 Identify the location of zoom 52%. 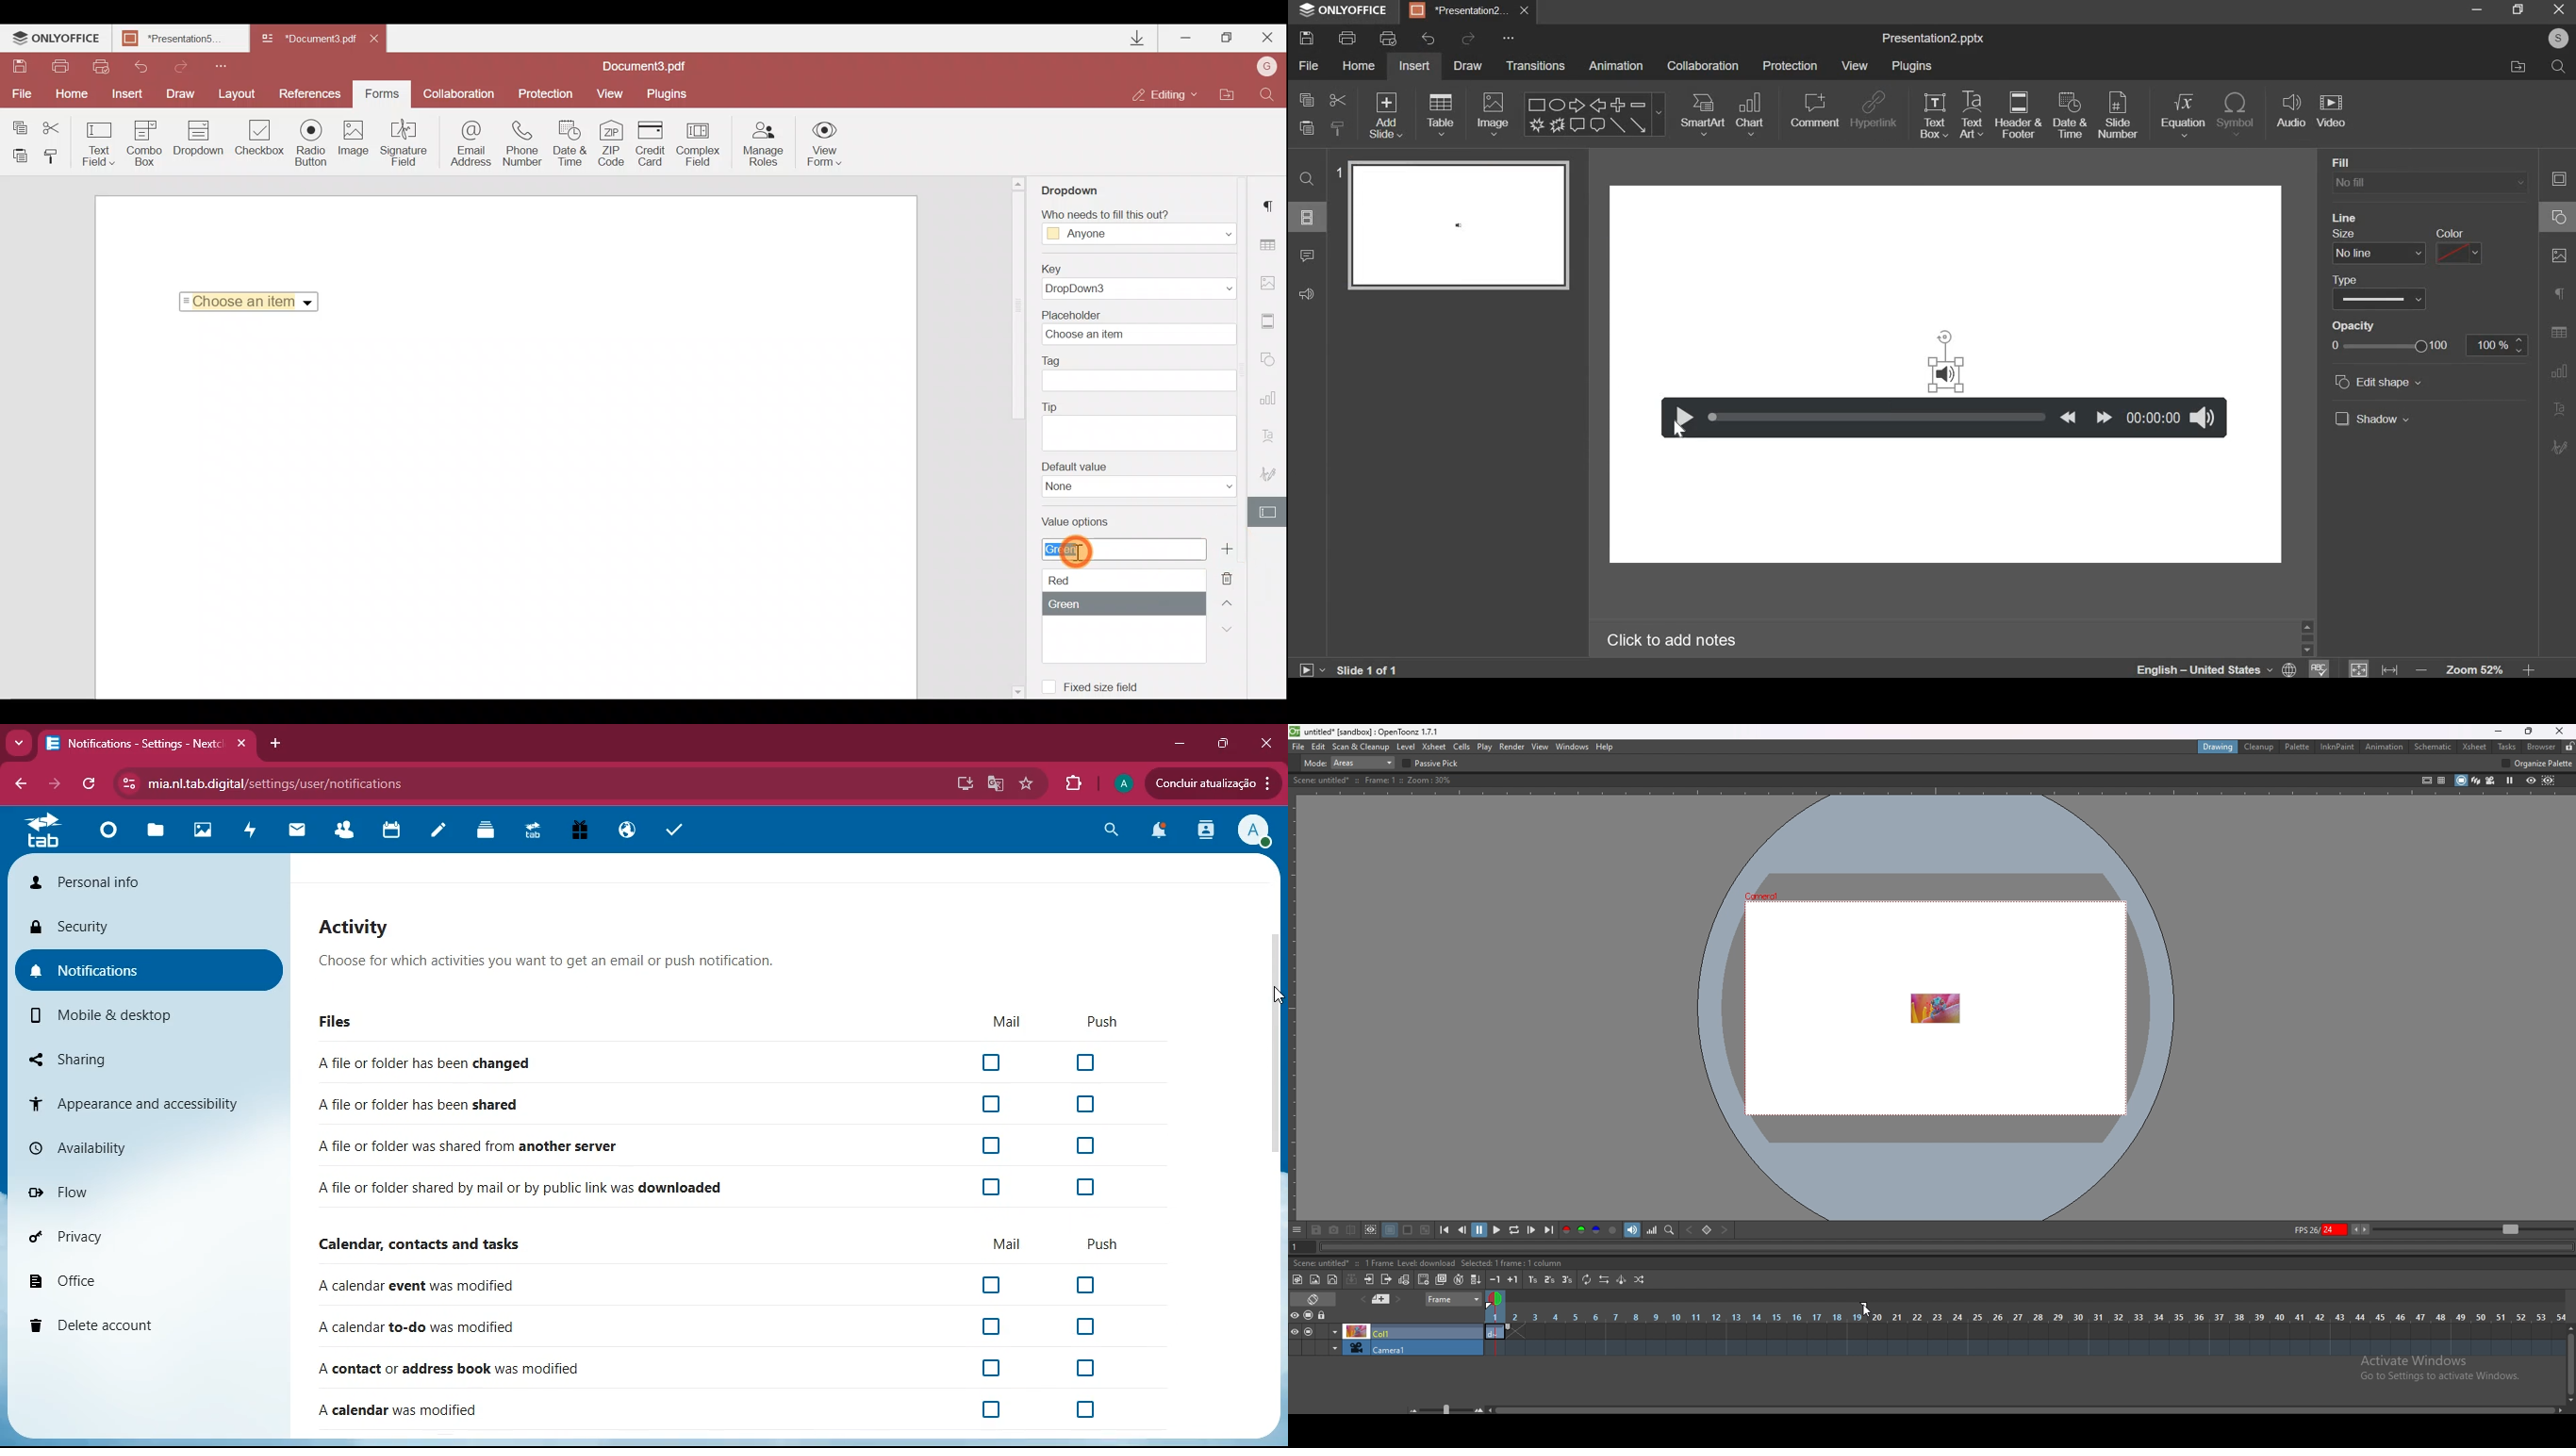
(2475, 669).